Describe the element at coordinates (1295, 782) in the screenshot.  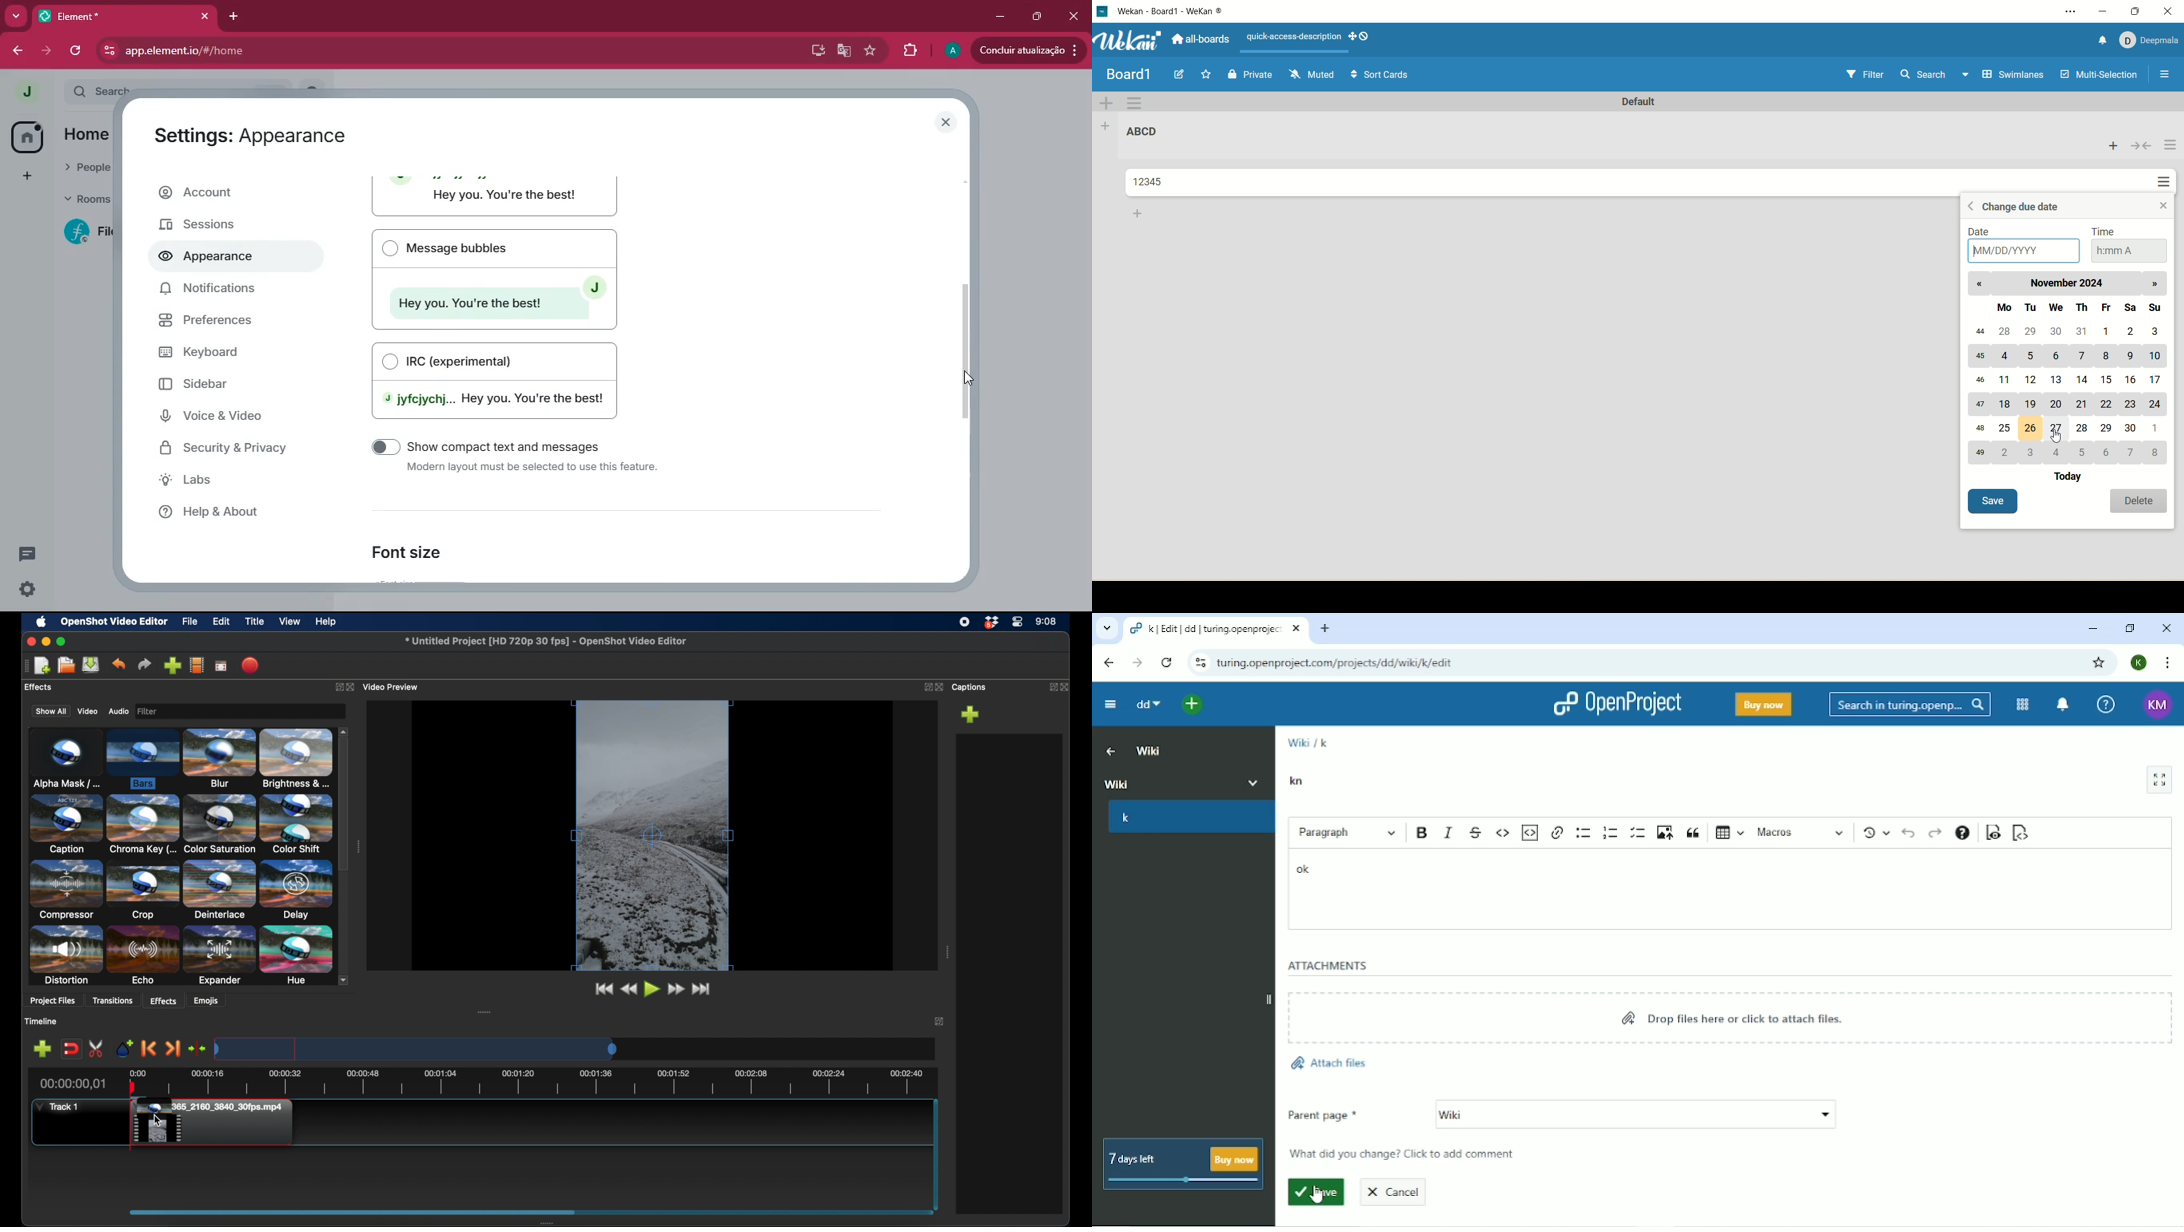
I see `kn` at that location.